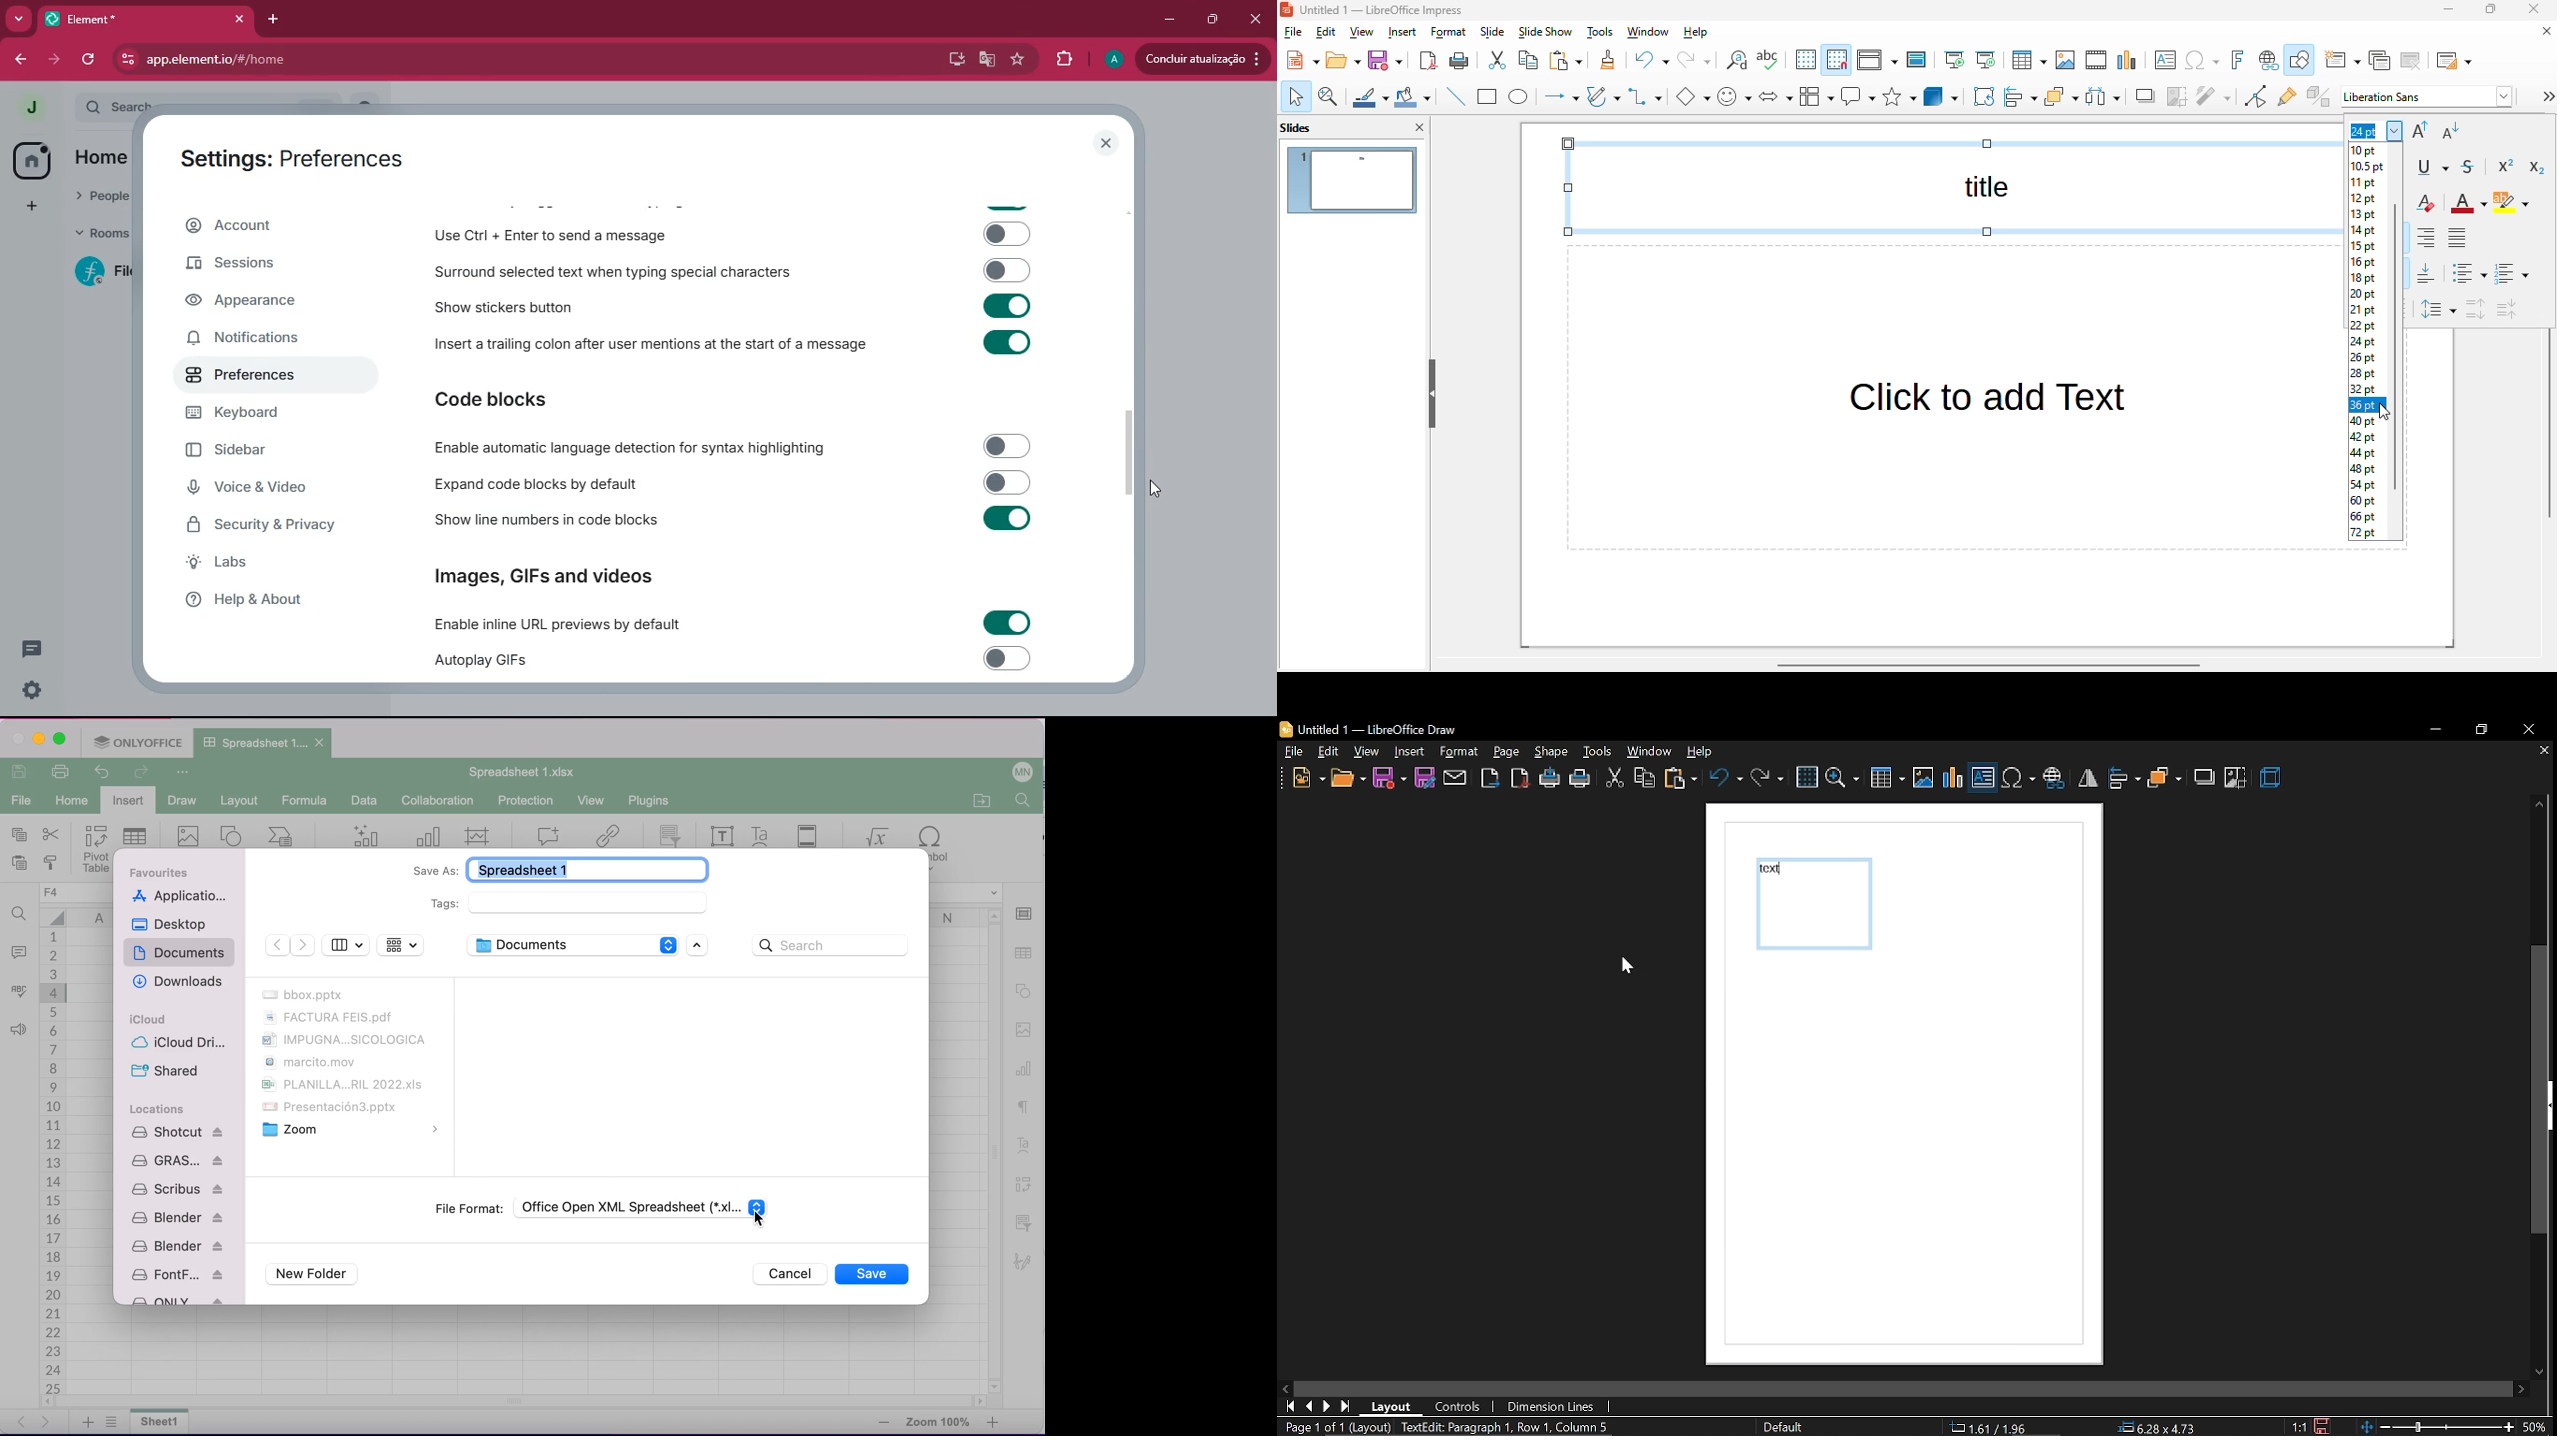  Describe the element at coordinates (2236, 778) in the screenshot. I see `crop` at that location.